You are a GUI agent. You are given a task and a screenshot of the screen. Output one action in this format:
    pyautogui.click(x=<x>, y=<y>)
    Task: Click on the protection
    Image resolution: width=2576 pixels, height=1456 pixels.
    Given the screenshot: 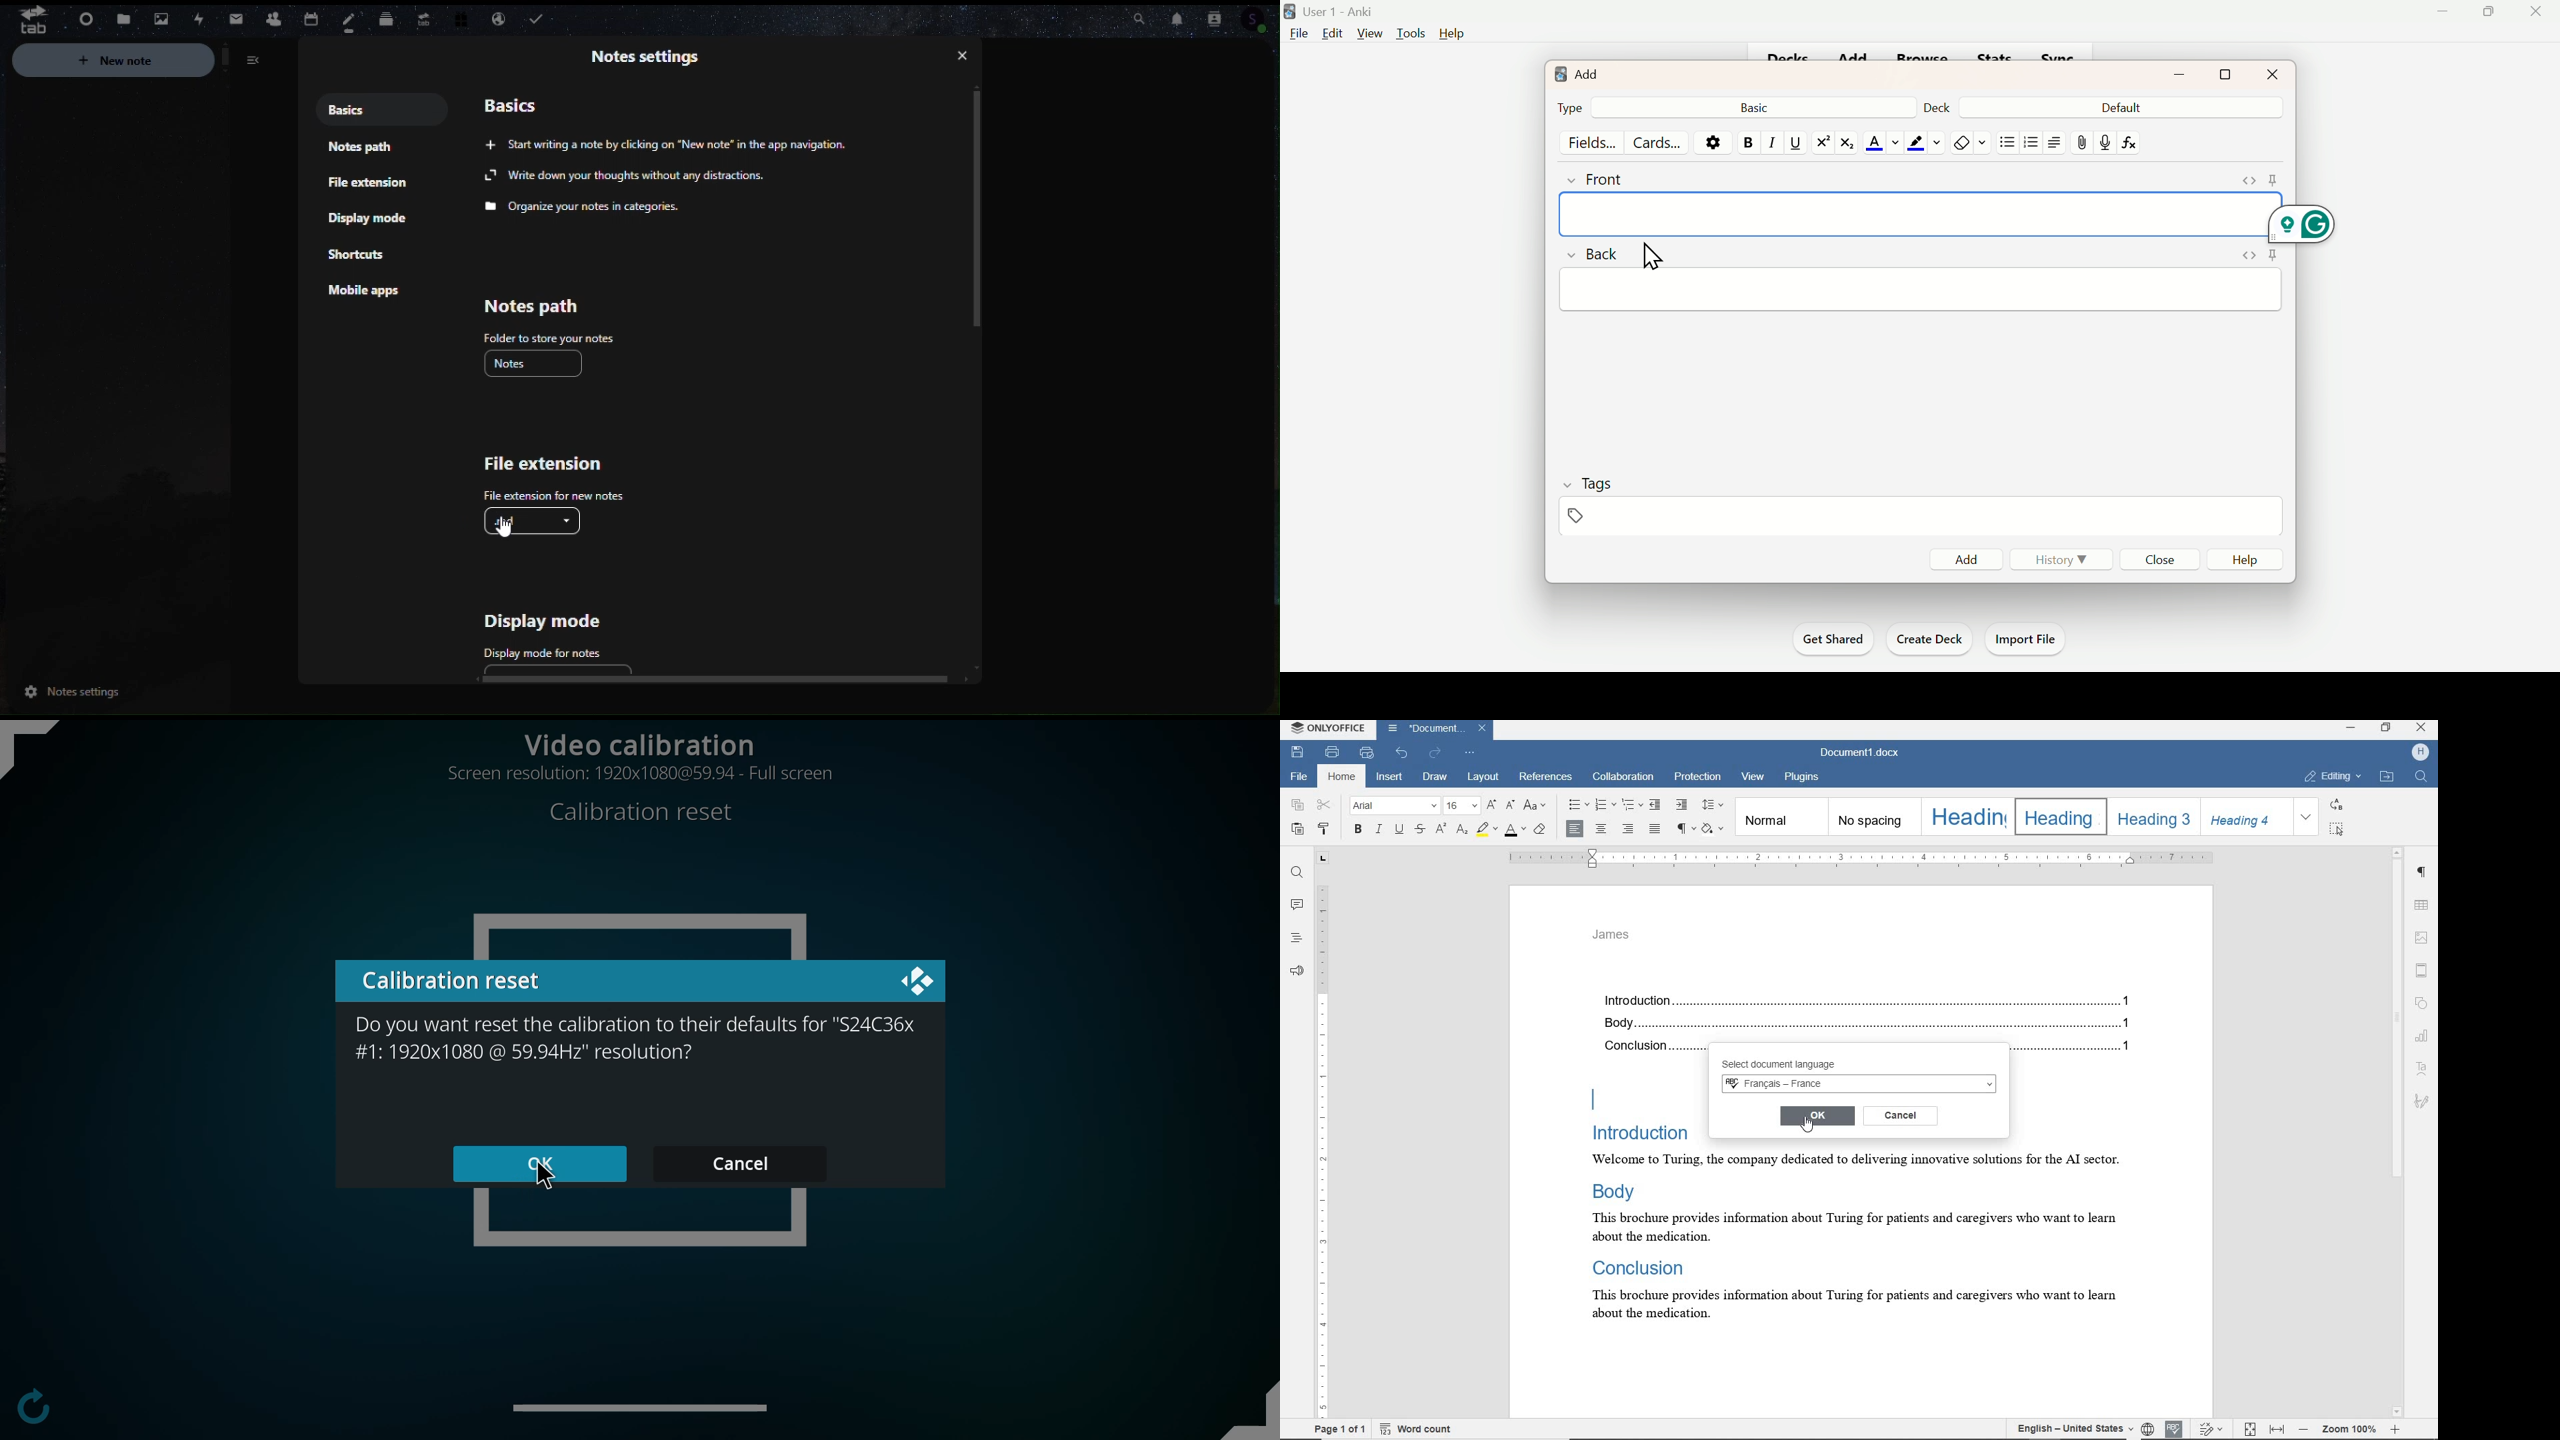 What is the action you would take?
    pyautogui.click(x=1698, y=779)
    